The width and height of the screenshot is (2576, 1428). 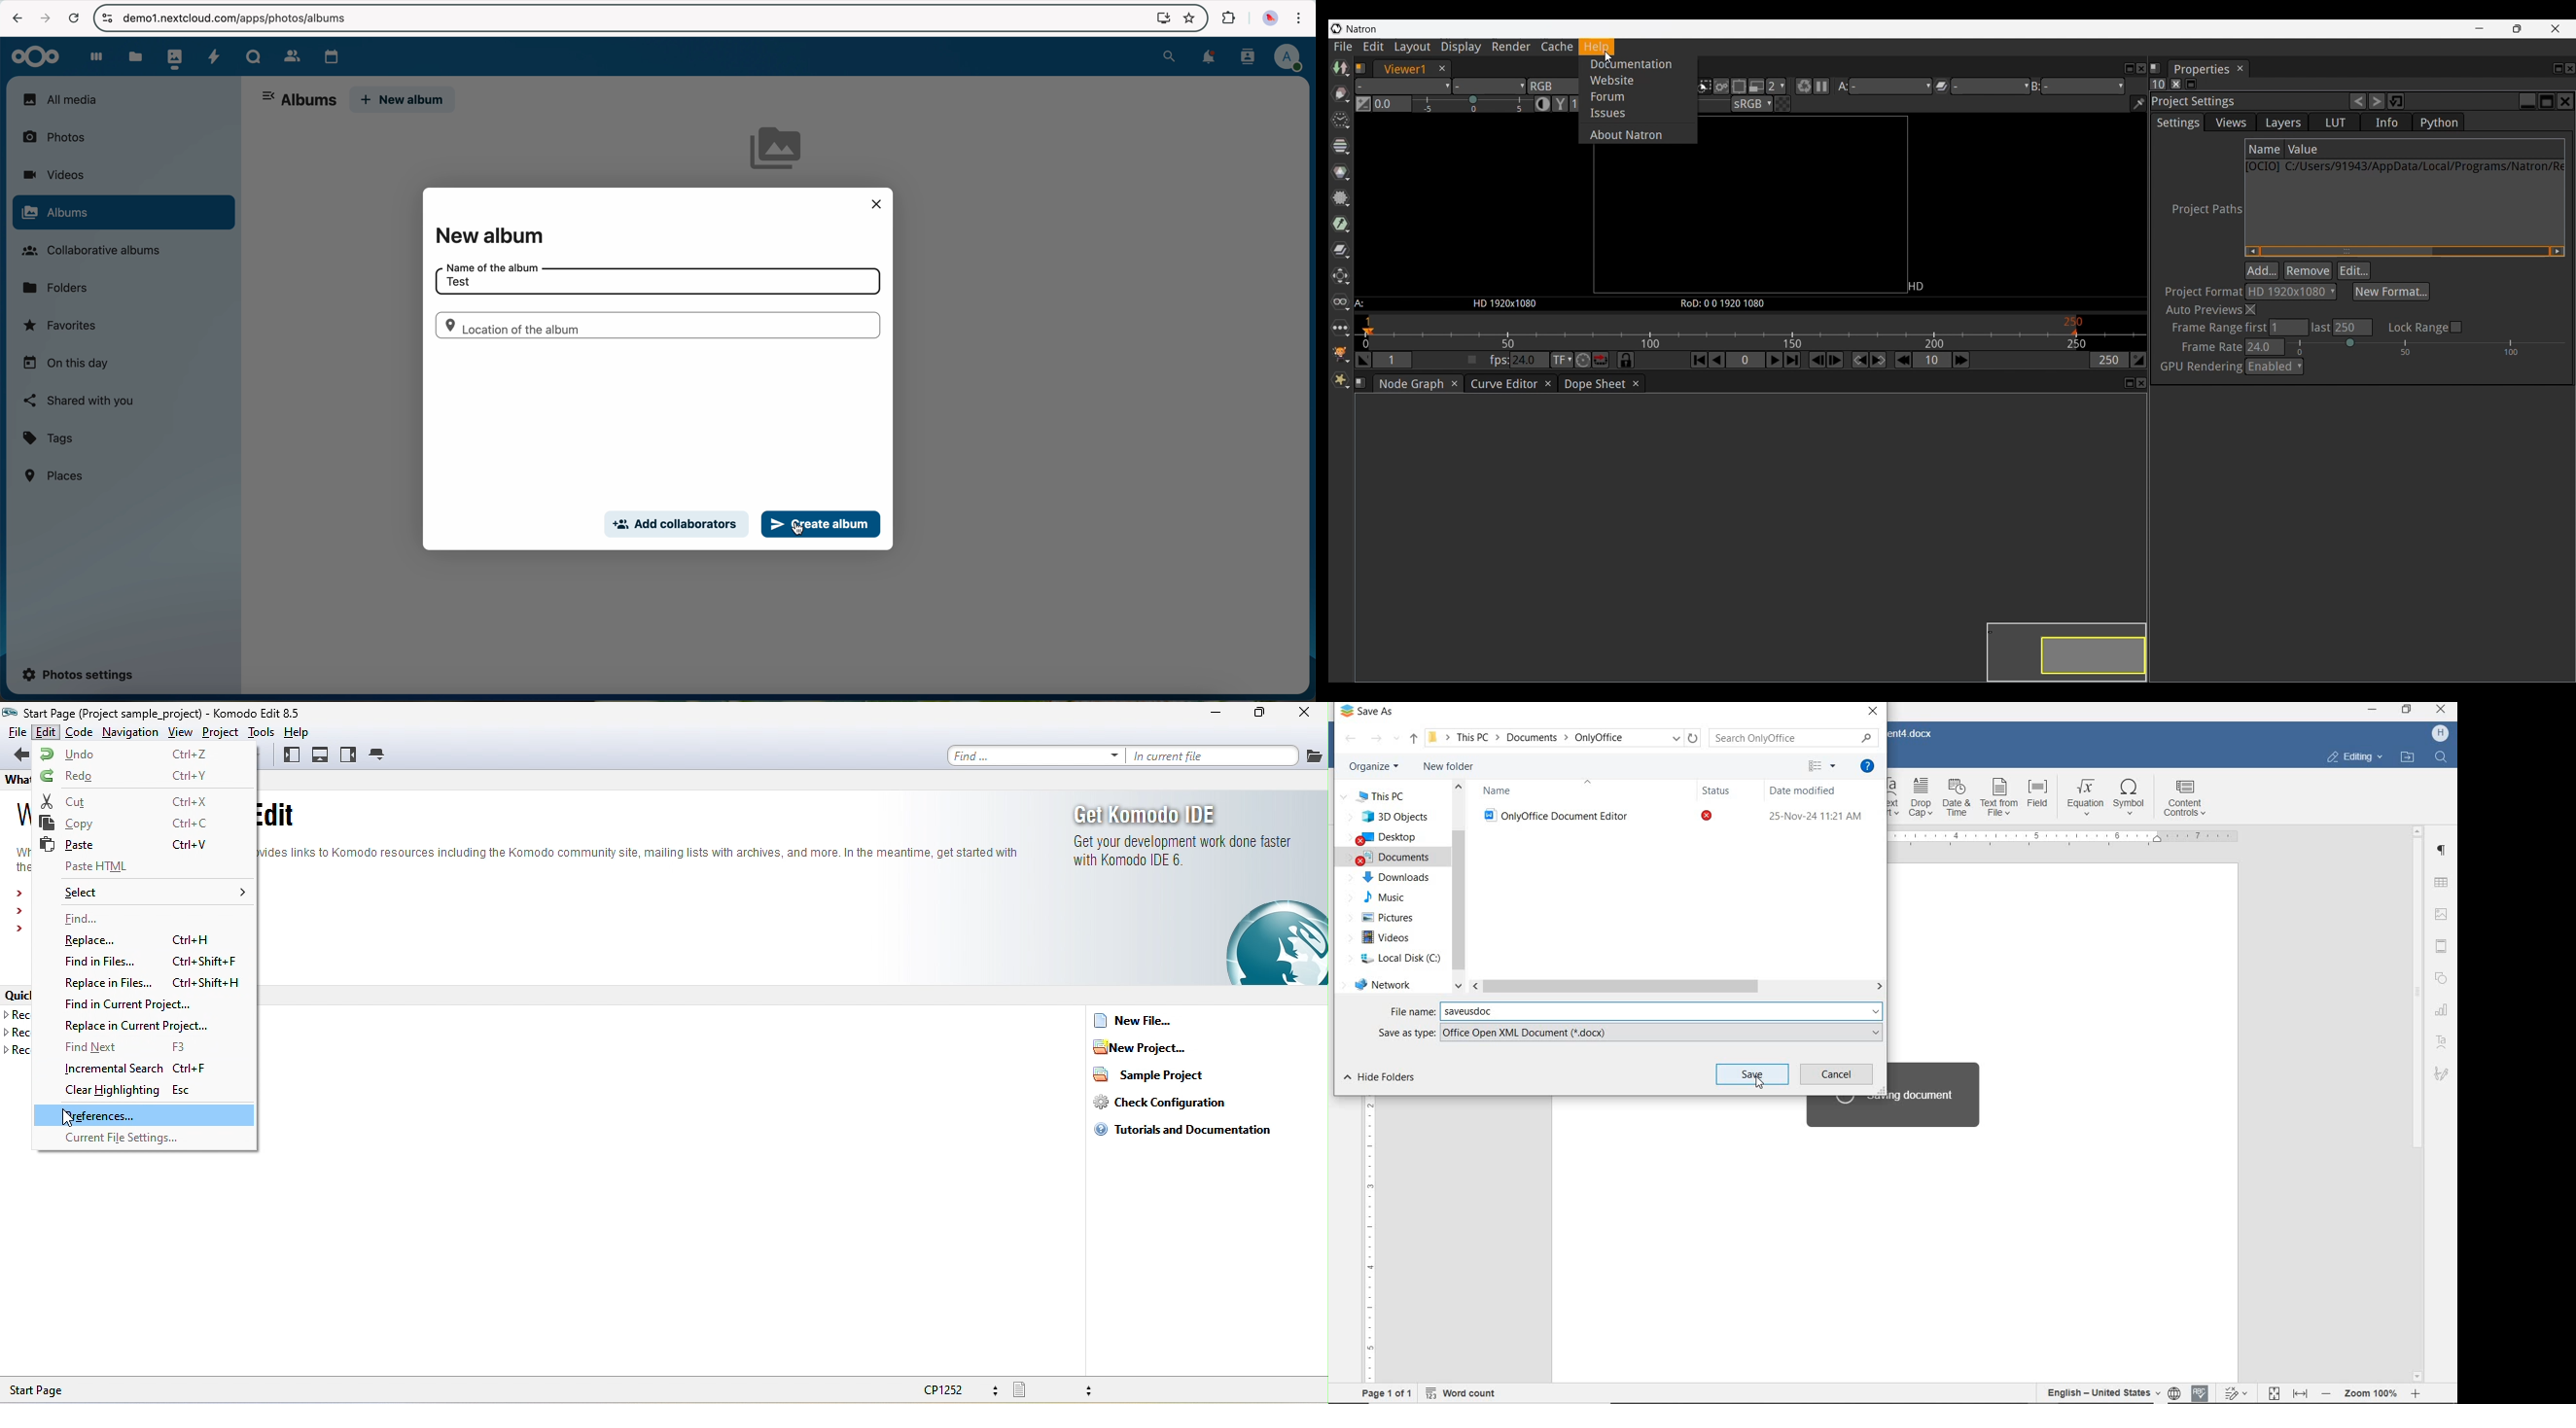 I want to click on text from file, so click(x=1999, y=797).